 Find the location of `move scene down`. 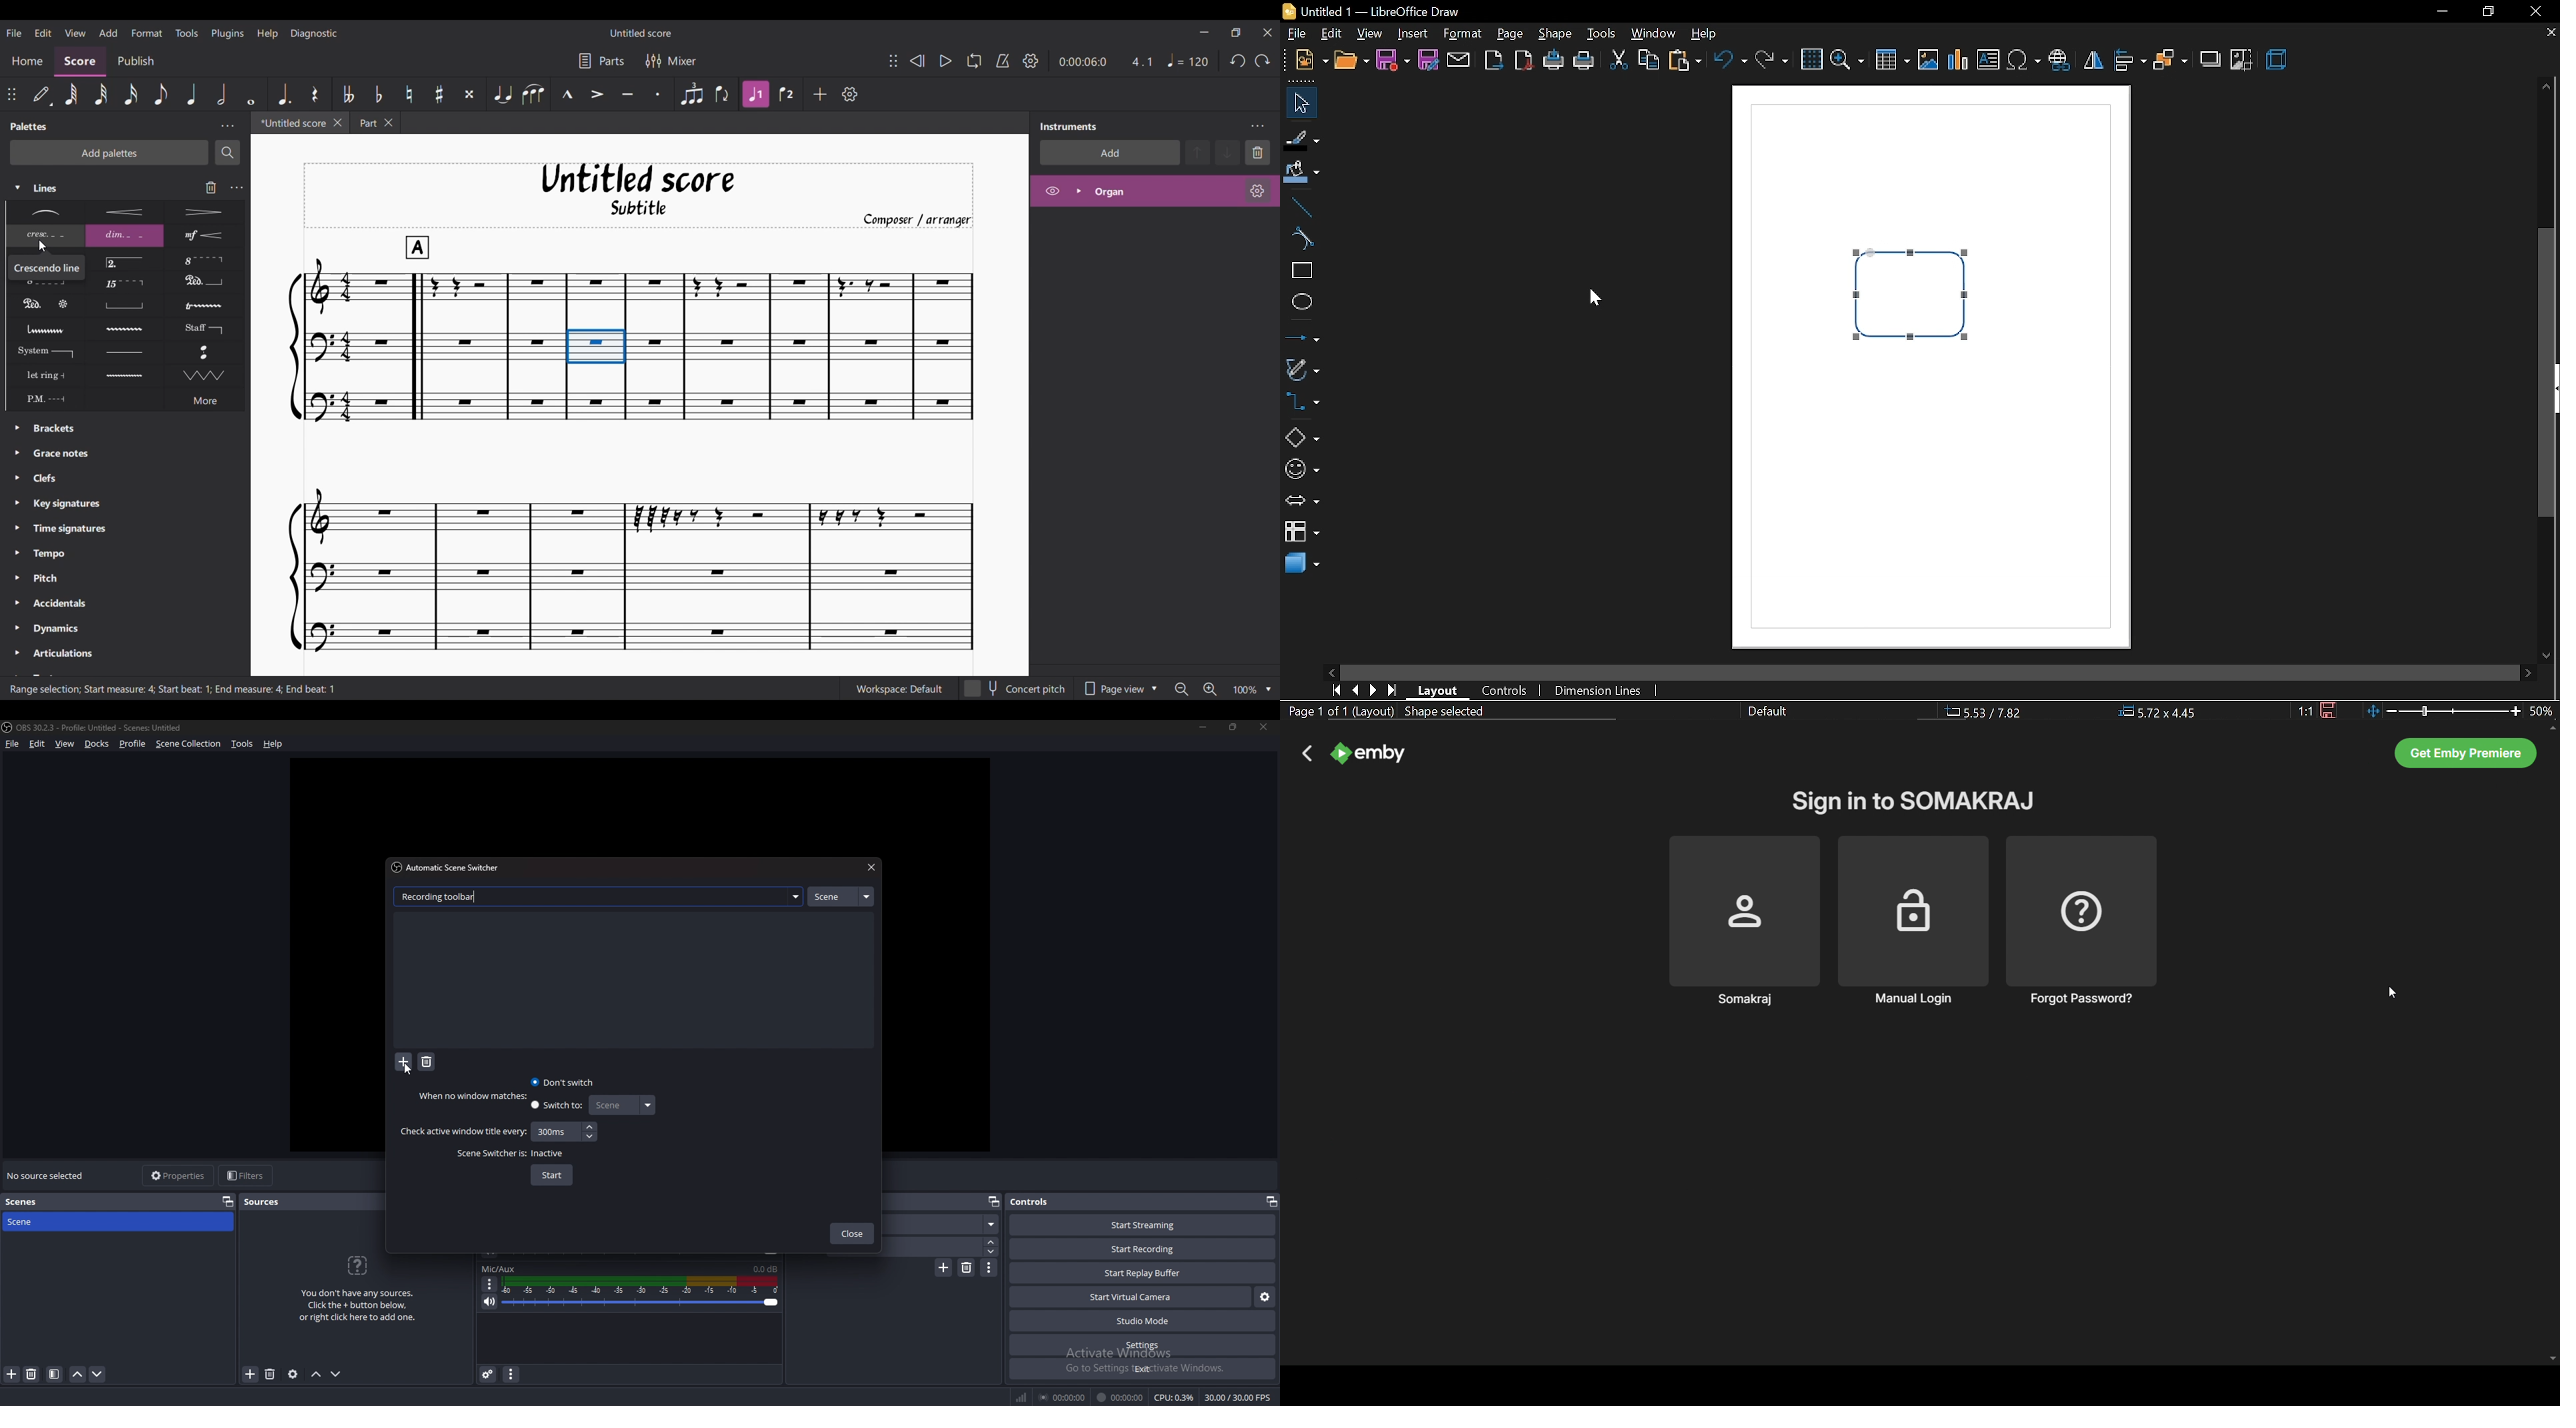

move scene down is located at coordinates (98, 1375).